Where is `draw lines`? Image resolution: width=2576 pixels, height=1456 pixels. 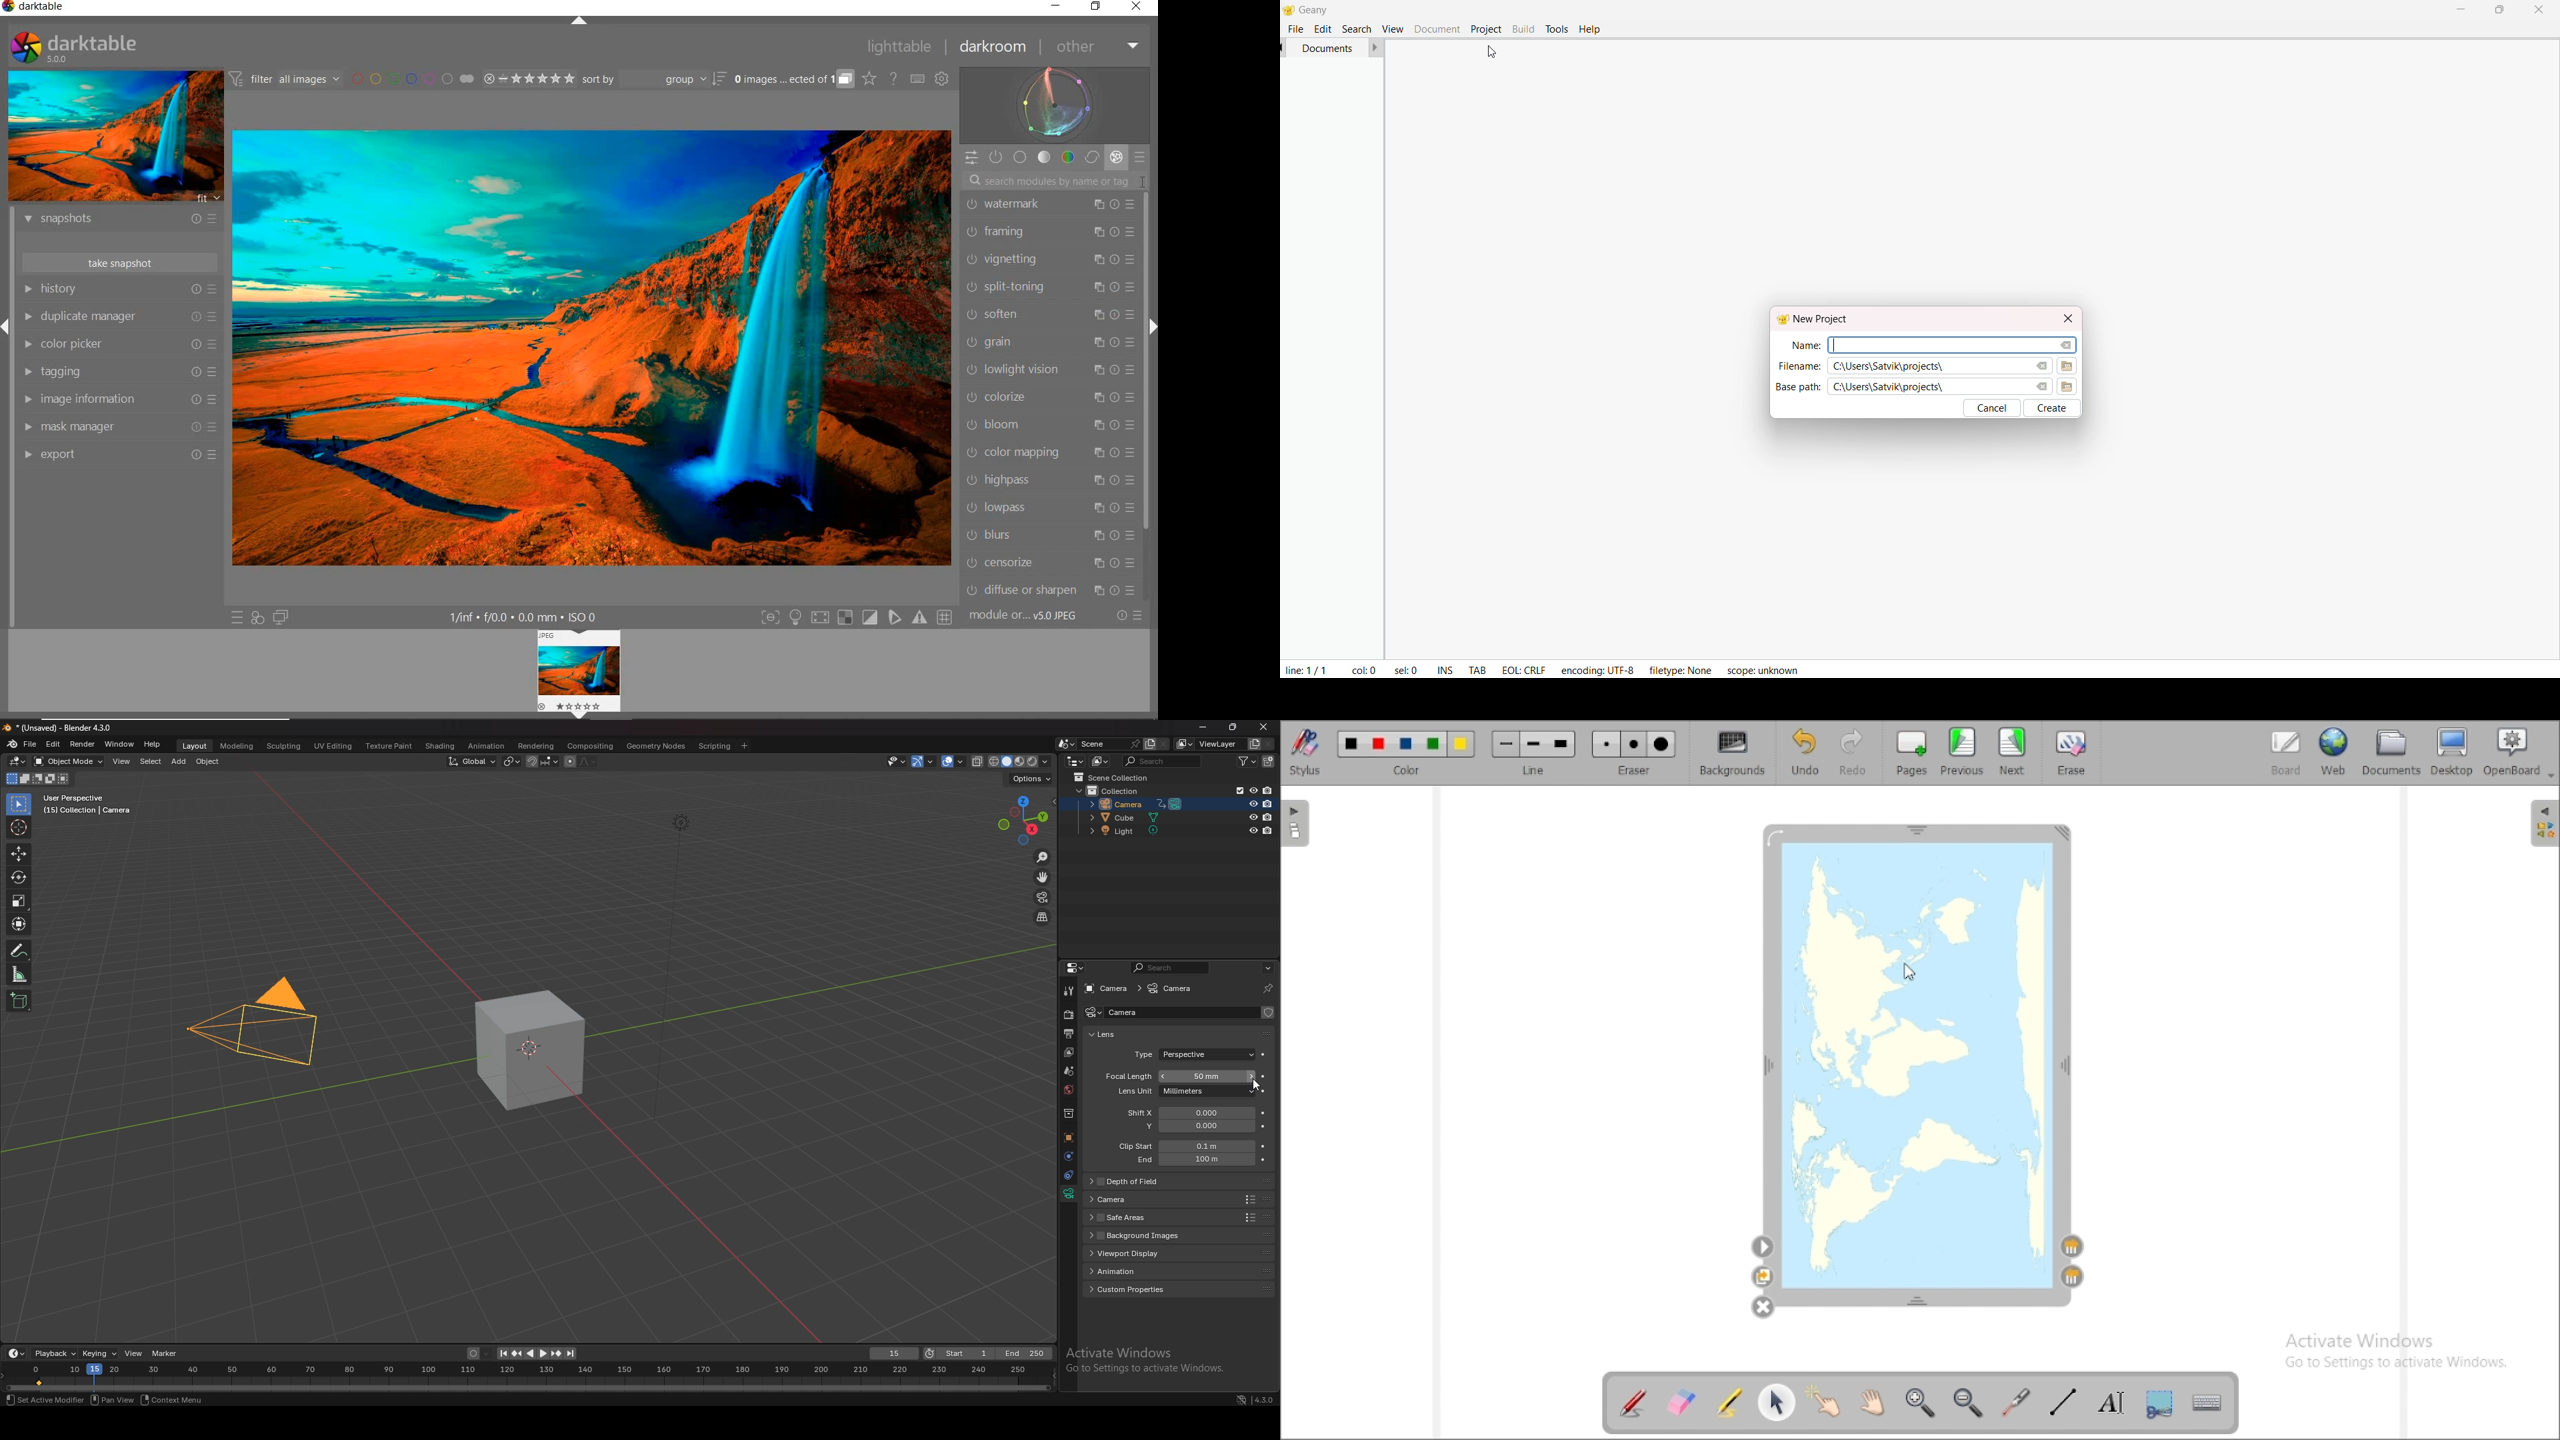
draw lines is located at coordinates (2062, 1403).